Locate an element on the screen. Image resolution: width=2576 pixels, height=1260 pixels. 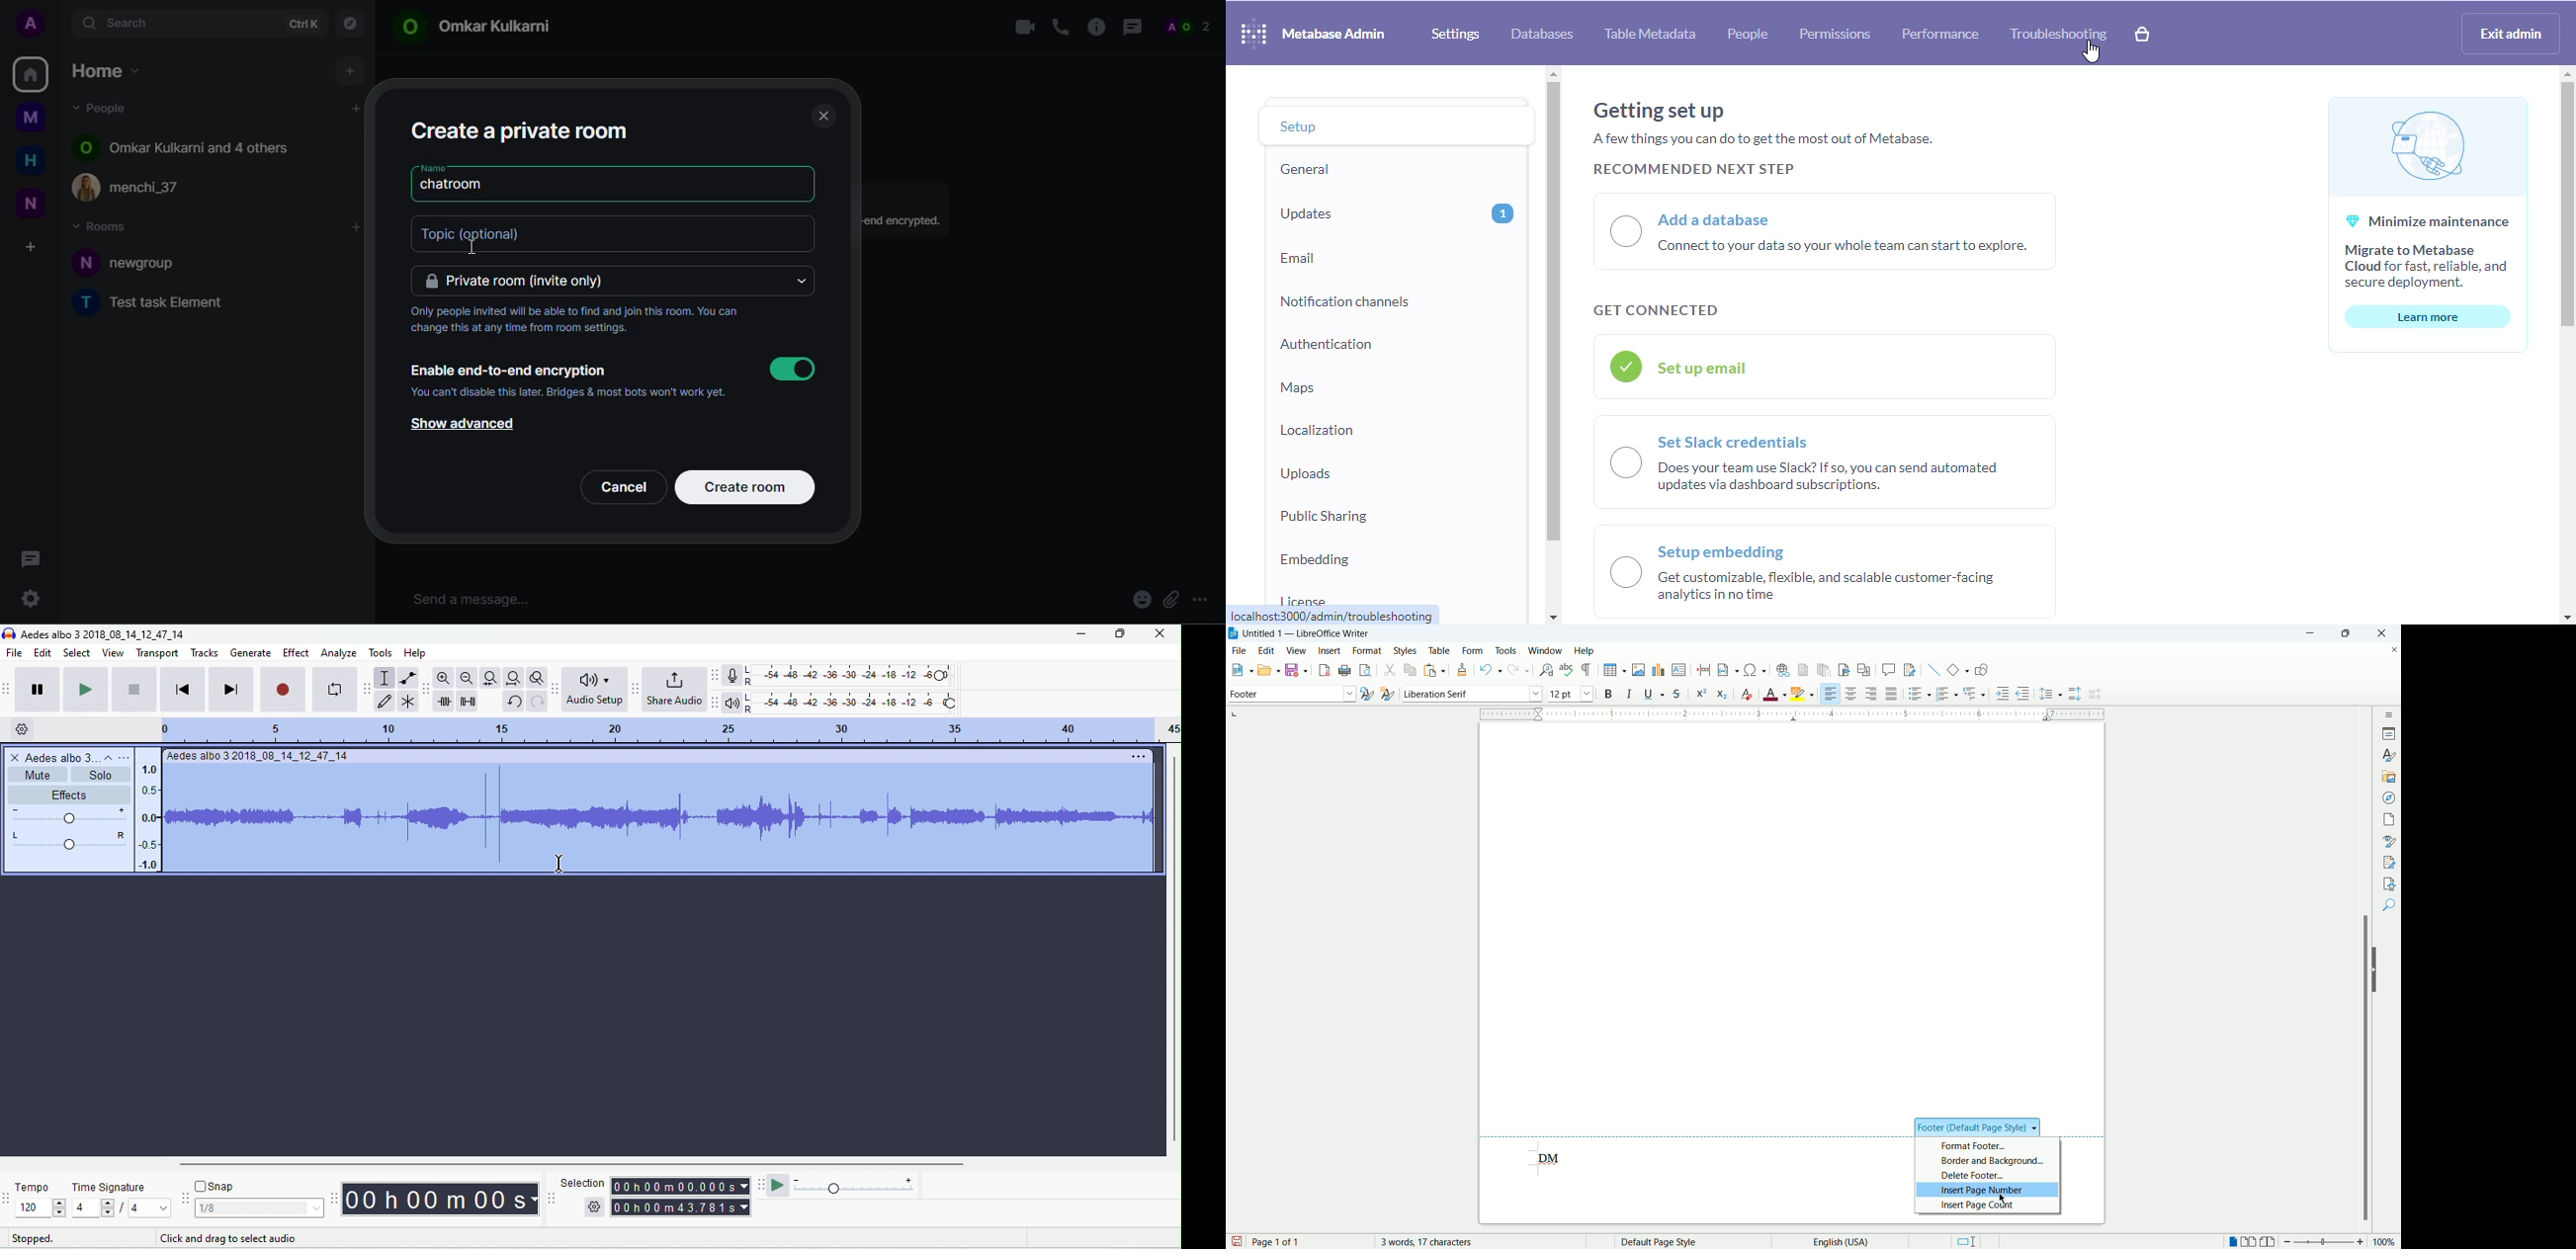
name is located at coordinates (432, 168).